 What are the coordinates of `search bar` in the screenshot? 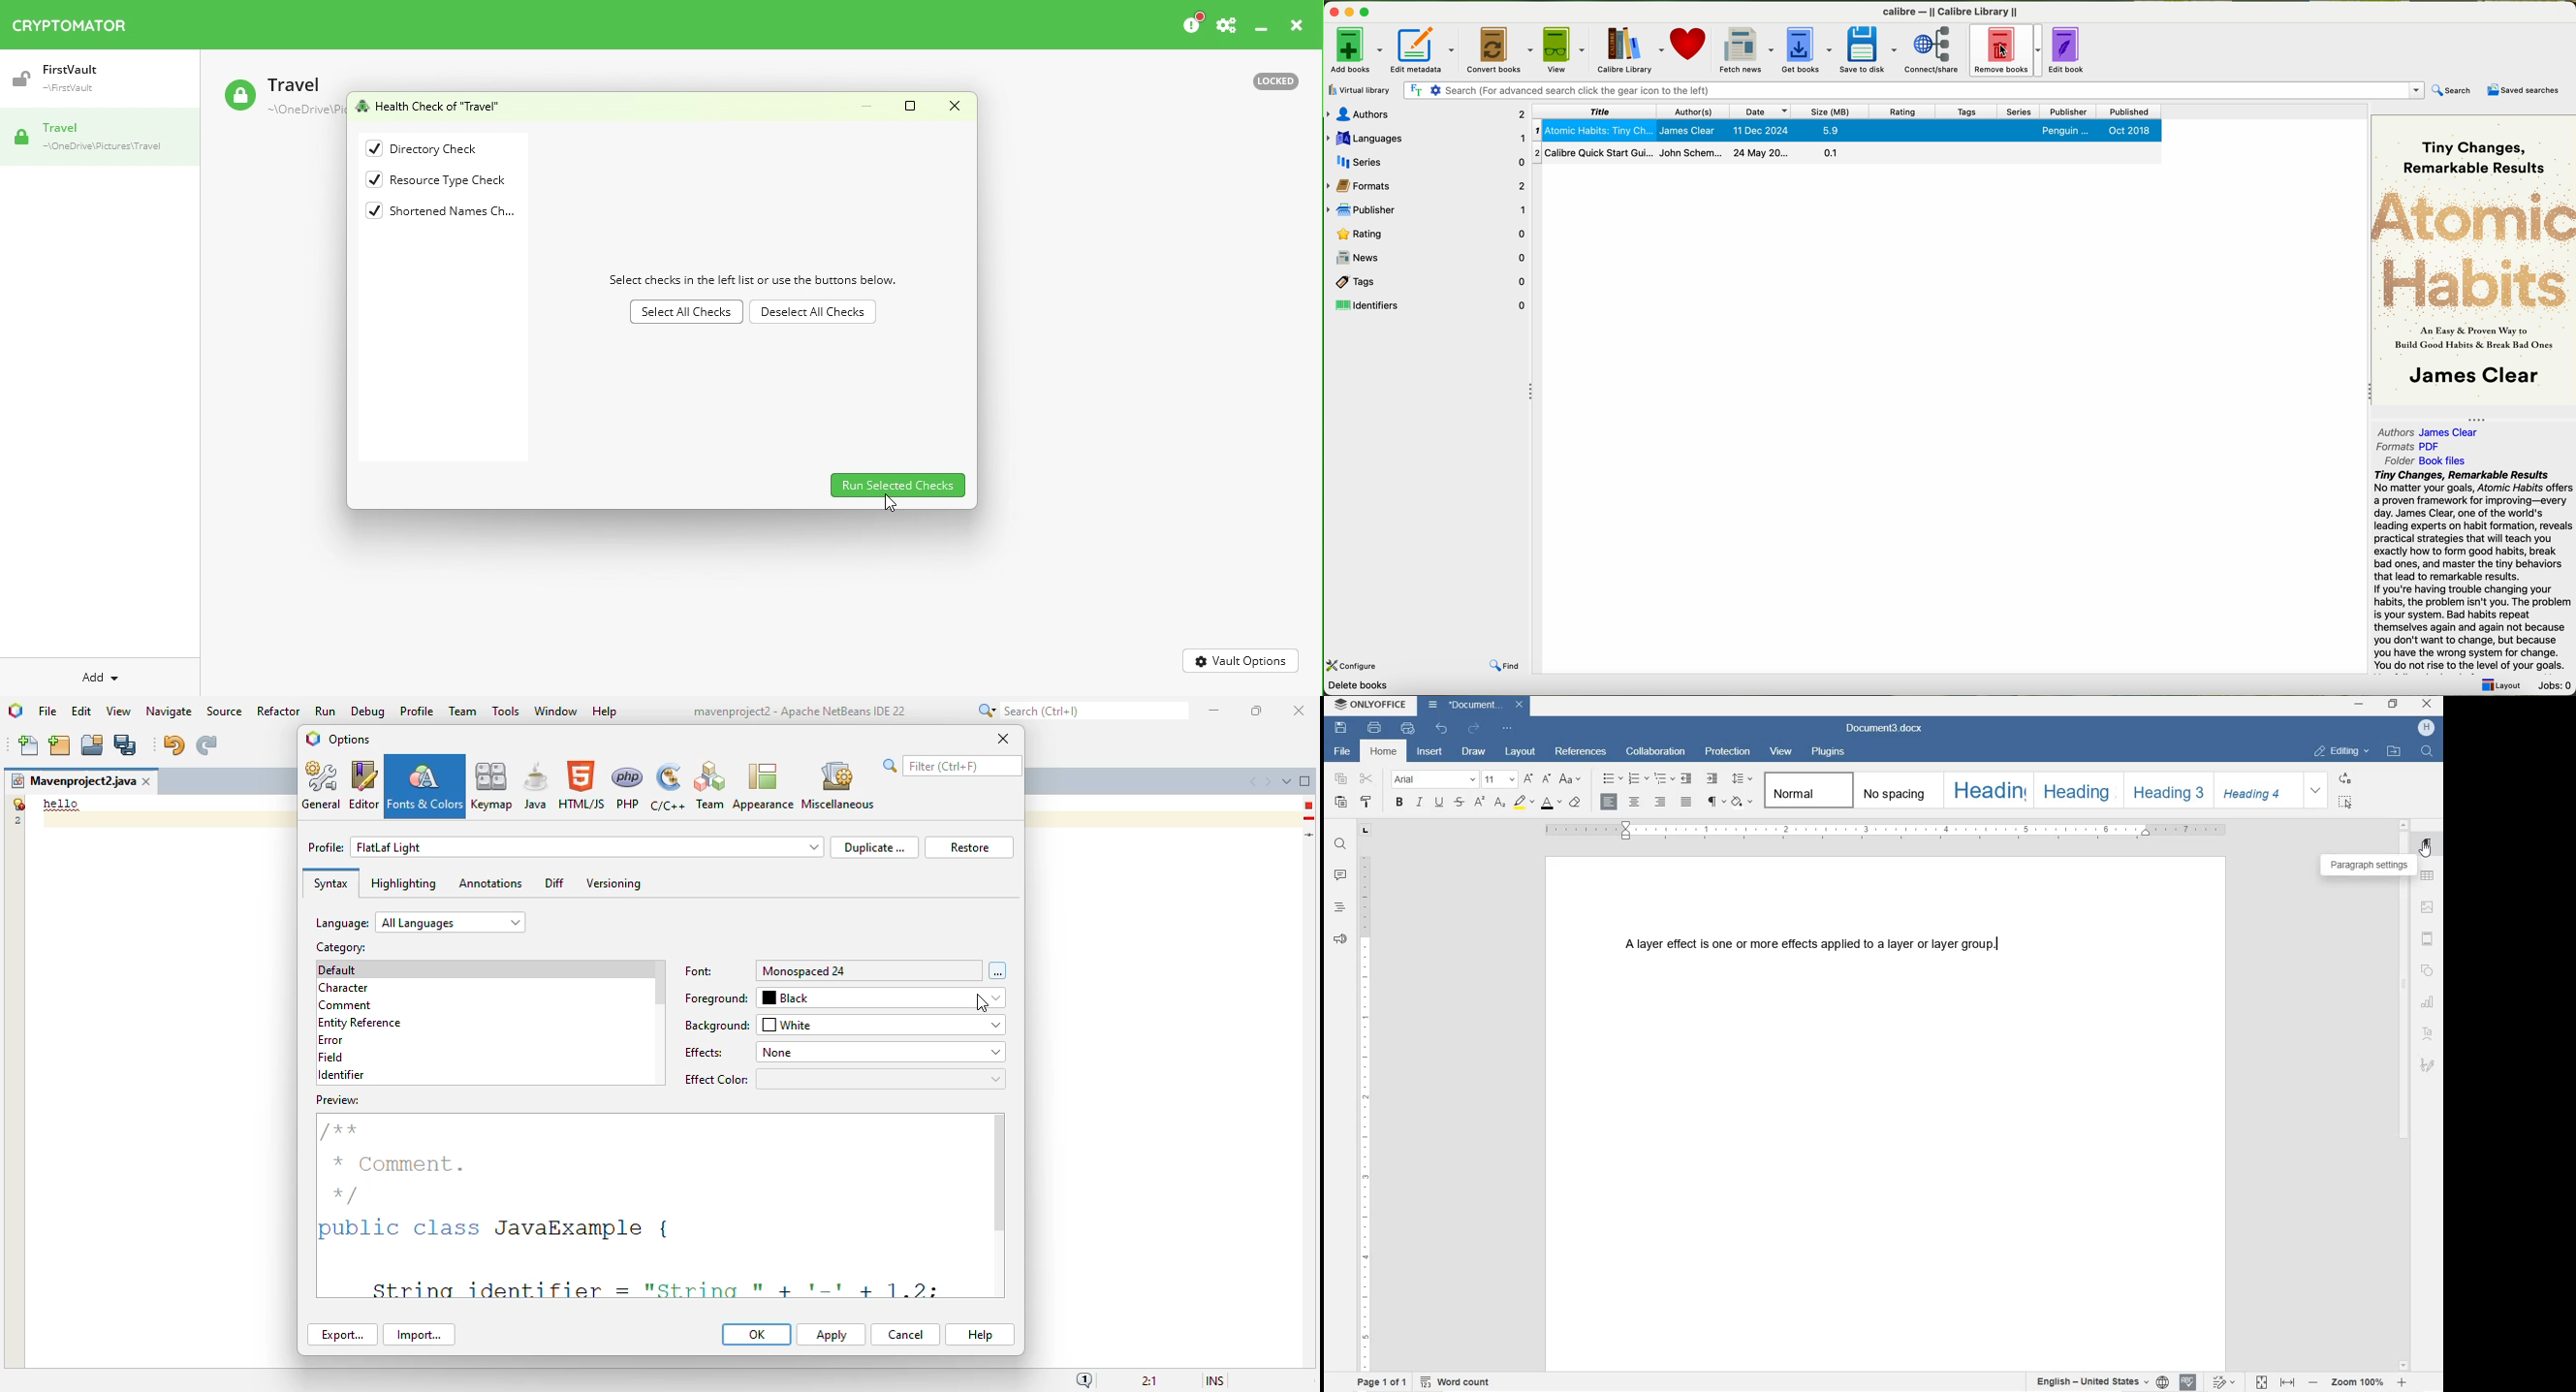 It's located at (1914, 90).